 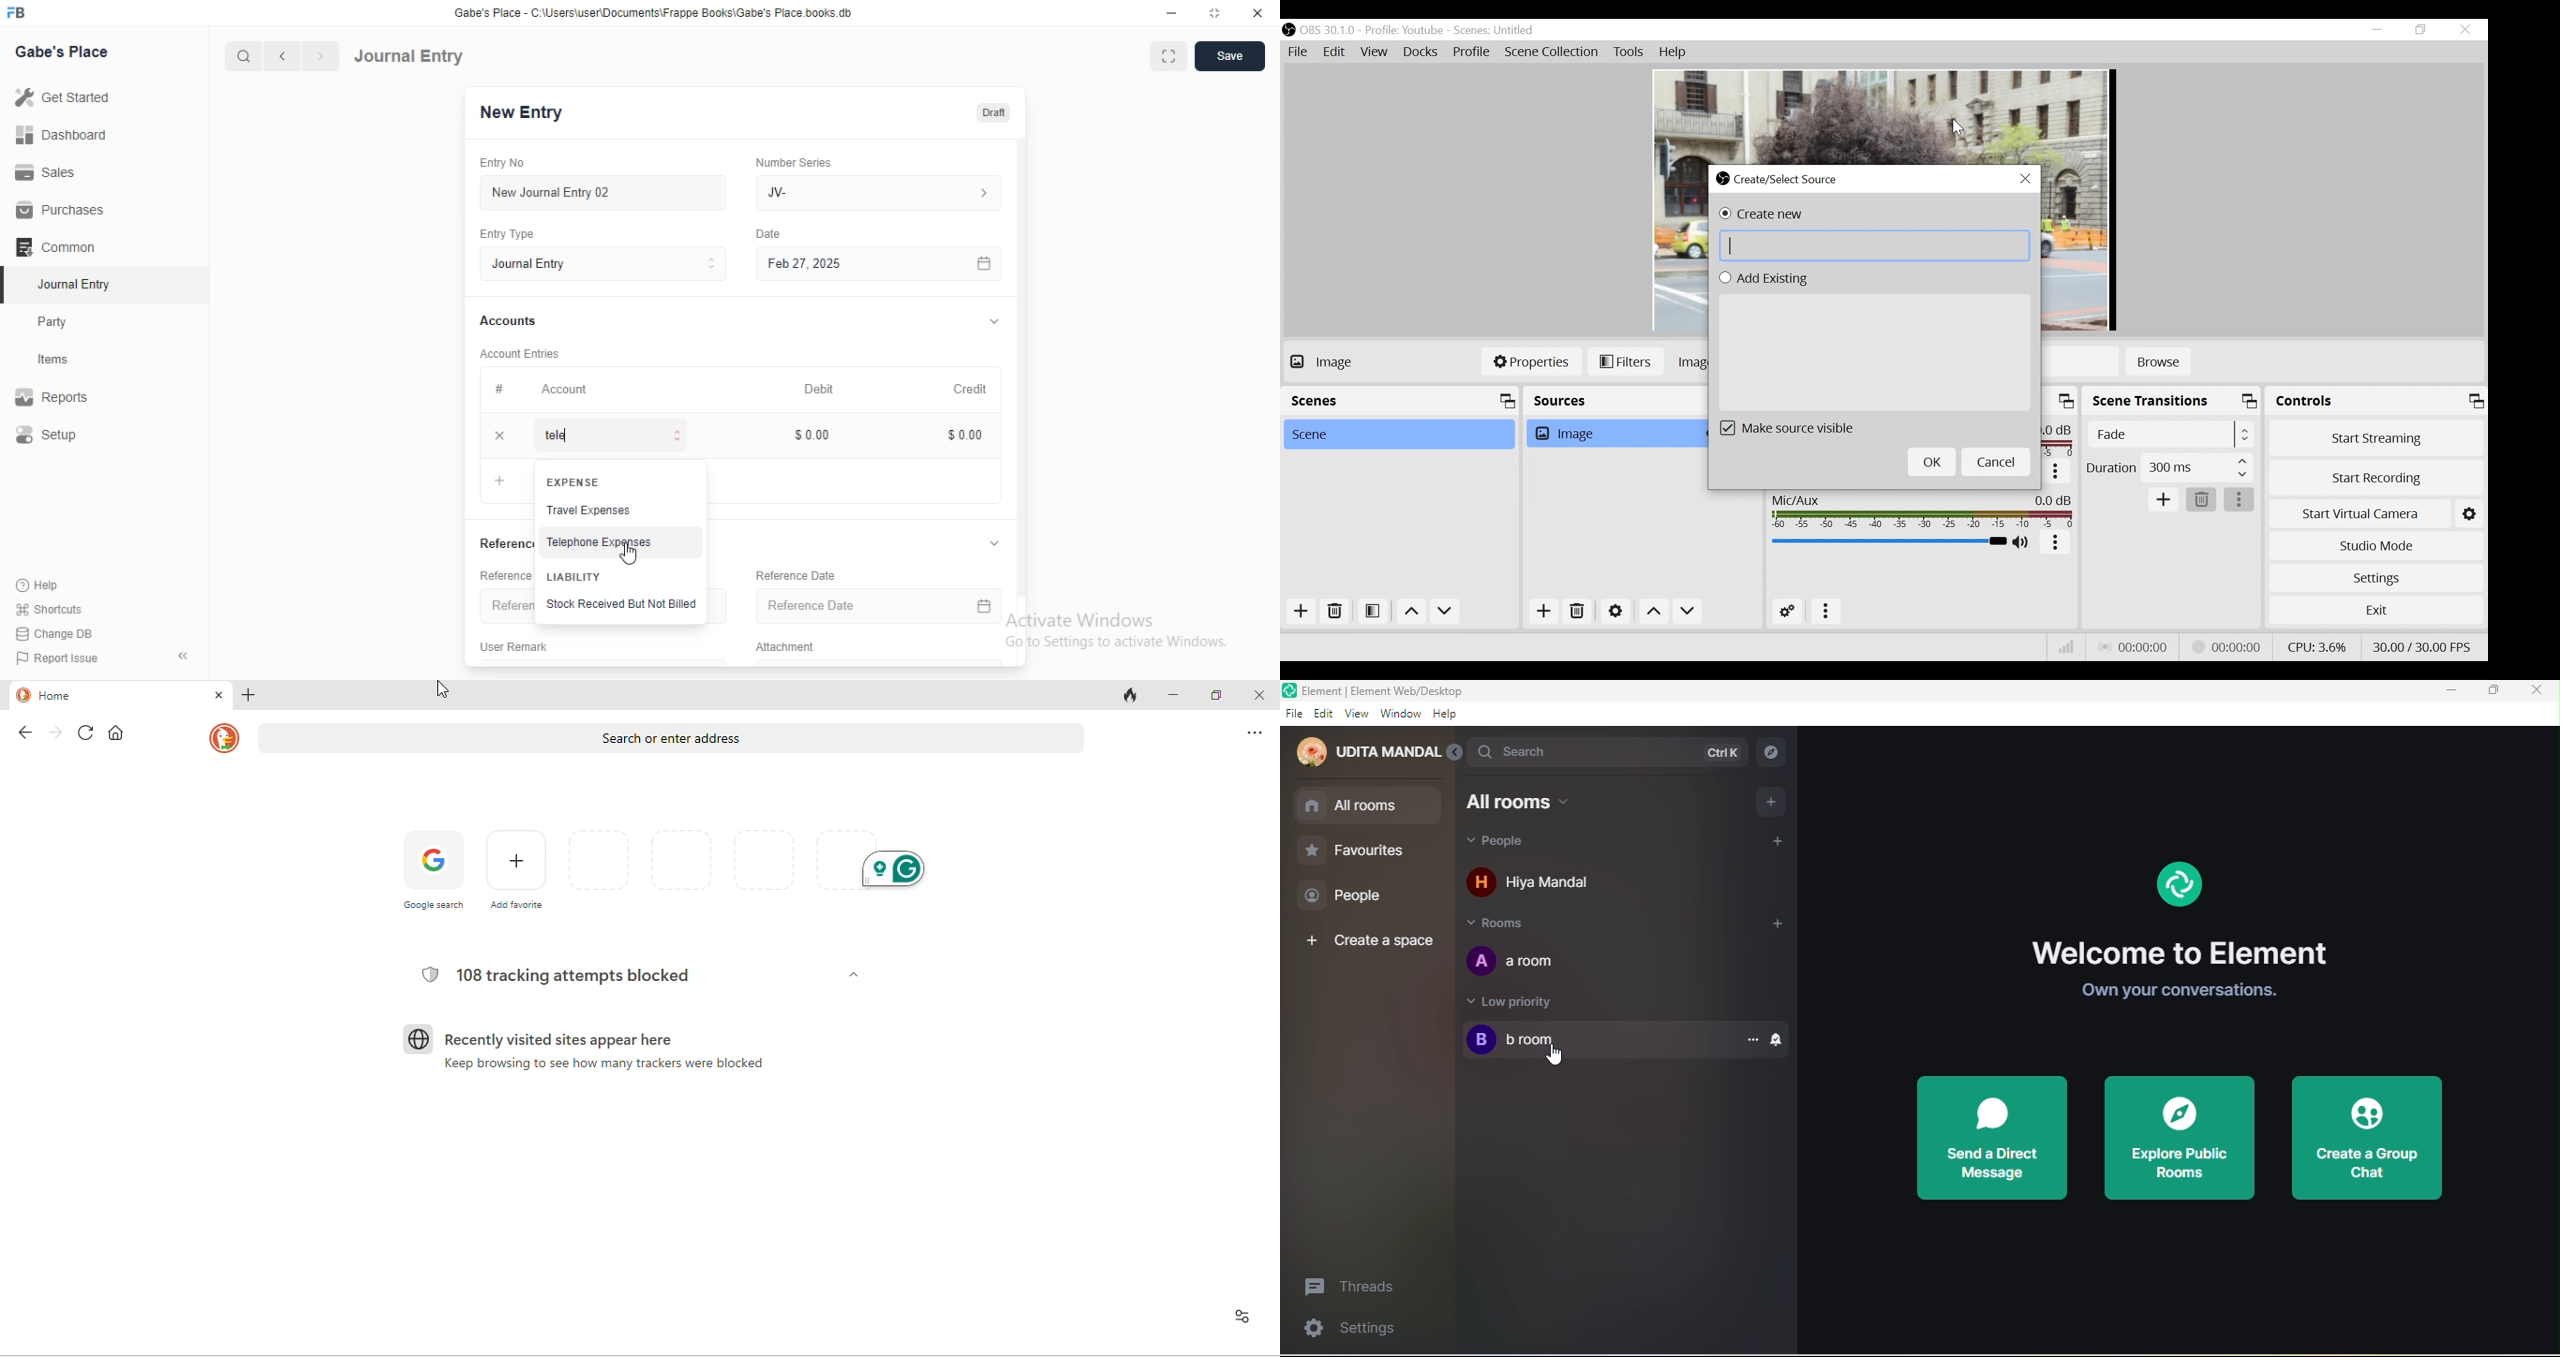 What do you see at coordinates (1230, 56) in the screenshot?
I see `Save` at bounding box center [1230, 56].